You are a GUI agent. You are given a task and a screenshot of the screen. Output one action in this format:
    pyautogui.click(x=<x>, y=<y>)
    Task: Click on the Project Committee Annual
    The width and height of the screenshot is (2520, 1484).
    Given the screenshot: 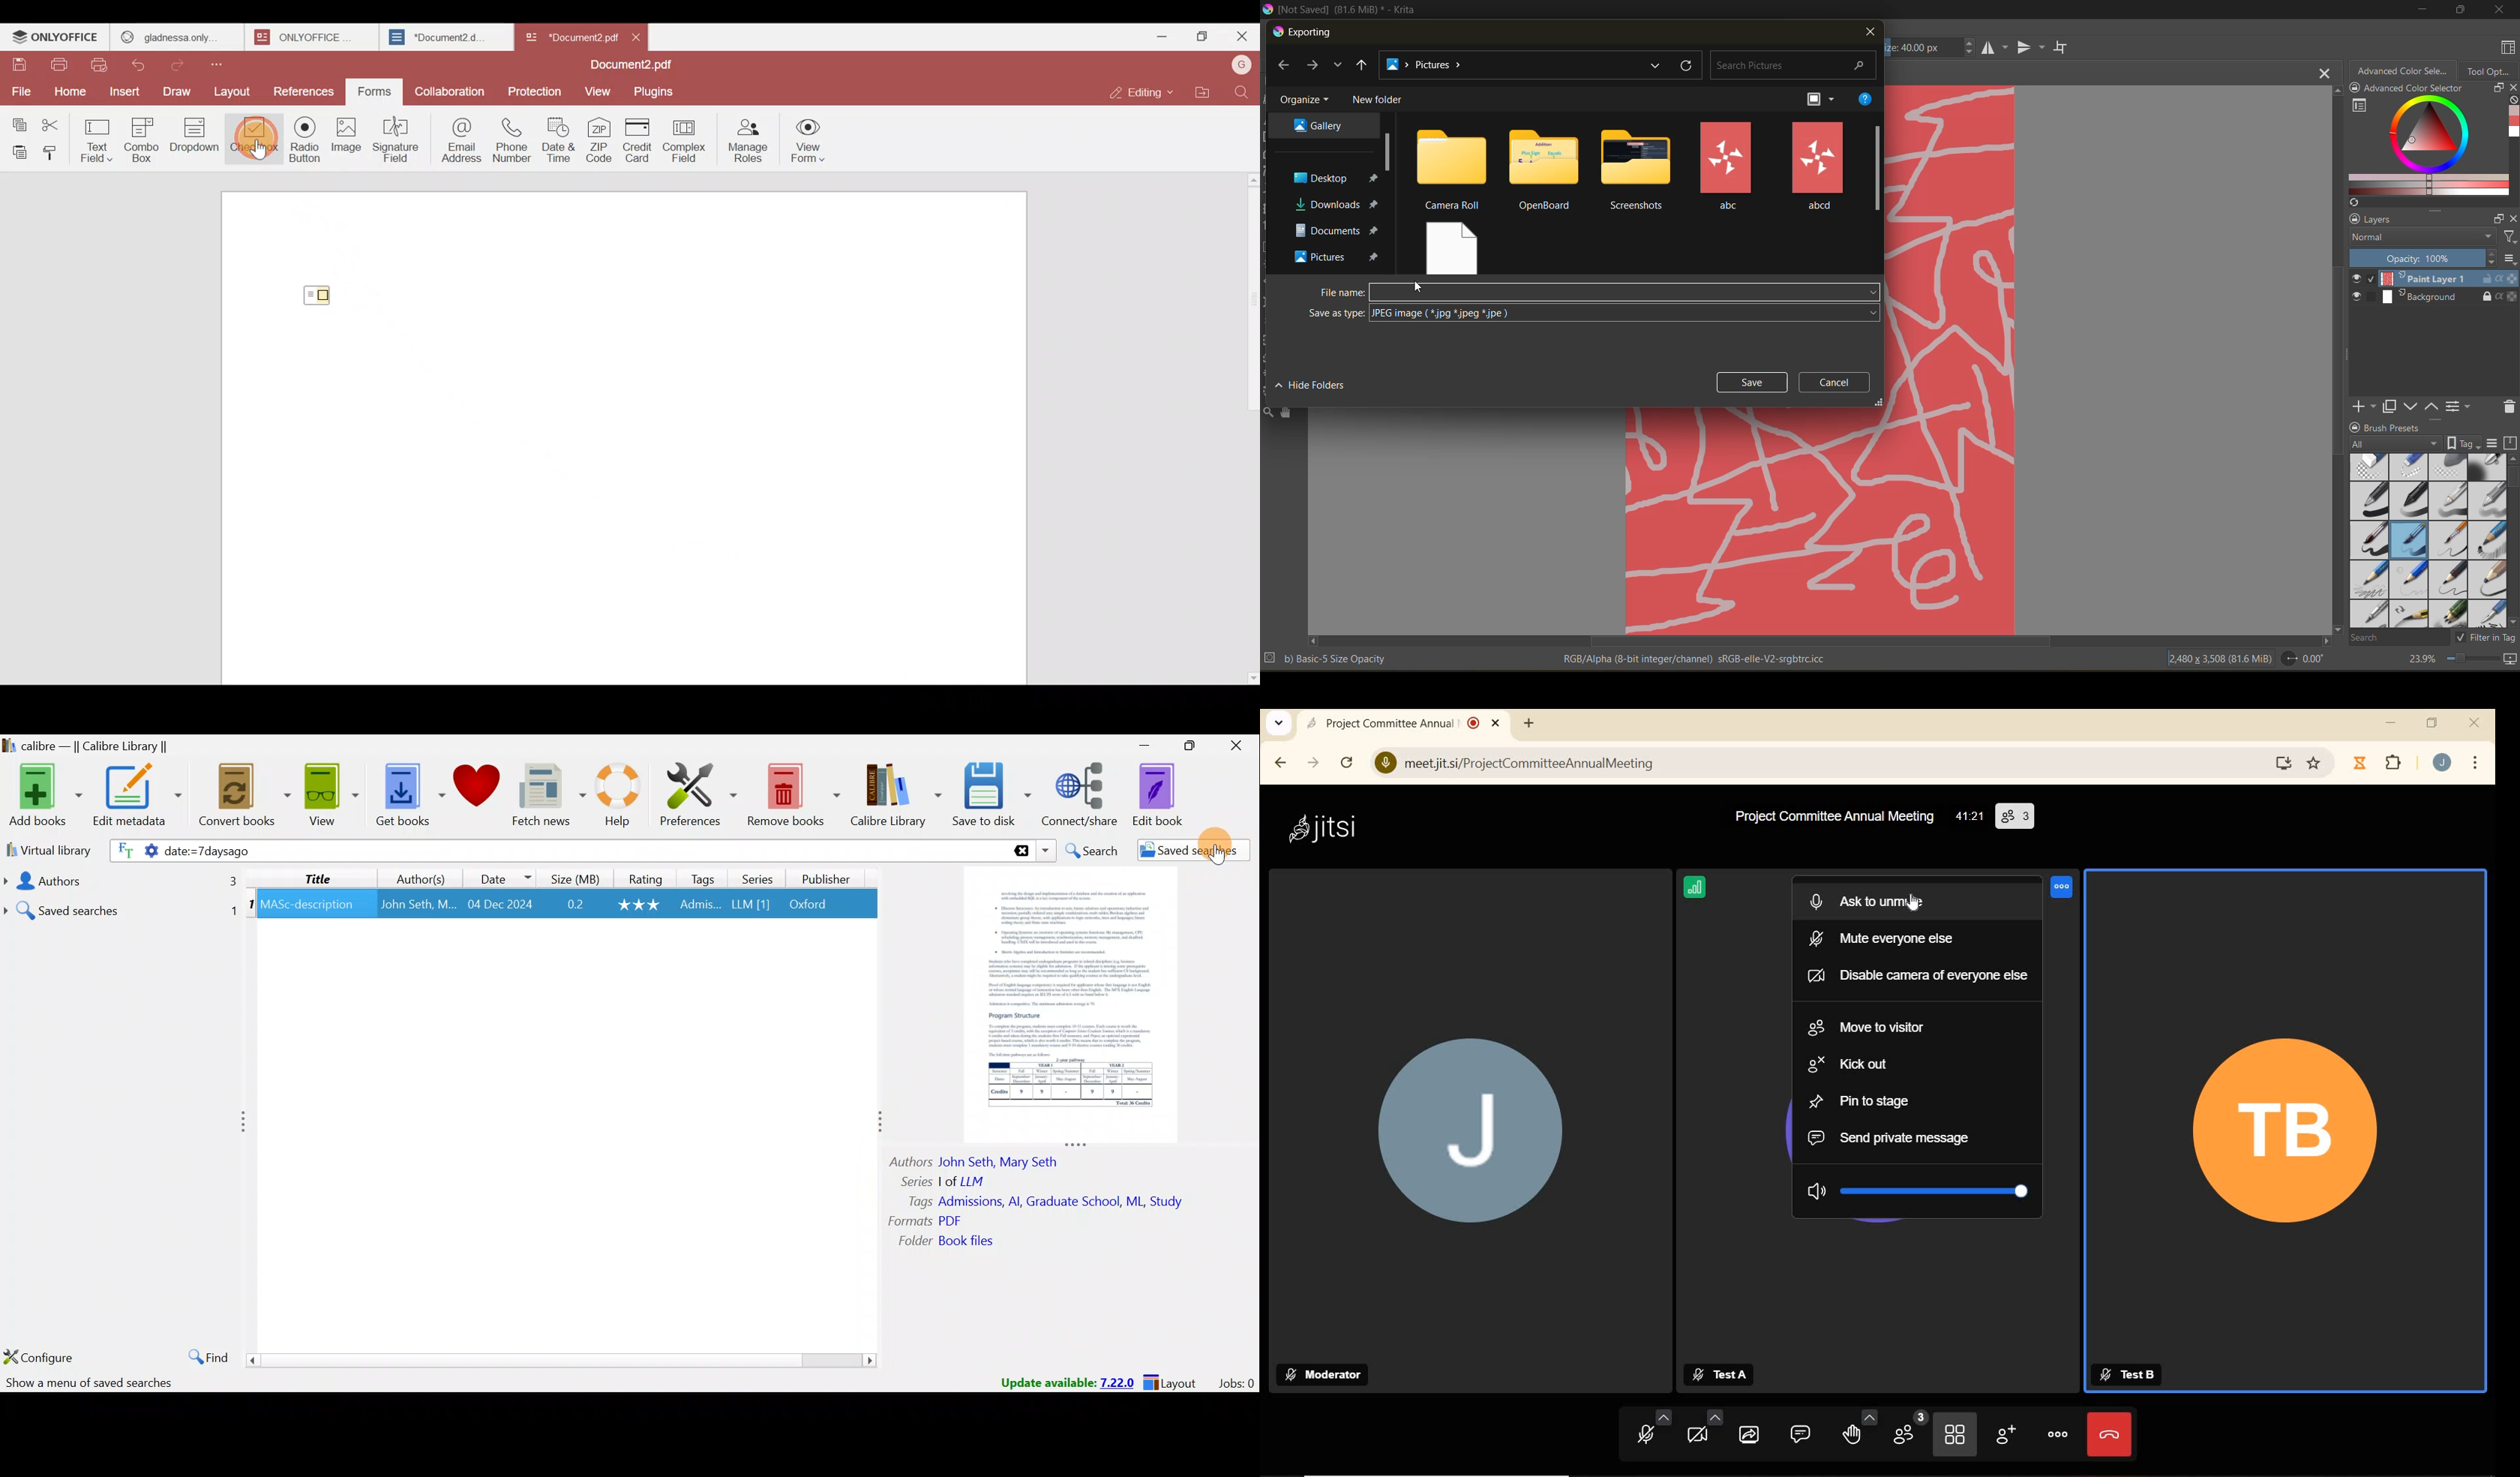 What is the action you would take?
    pyautogui.click(x=1395, y=723)
    